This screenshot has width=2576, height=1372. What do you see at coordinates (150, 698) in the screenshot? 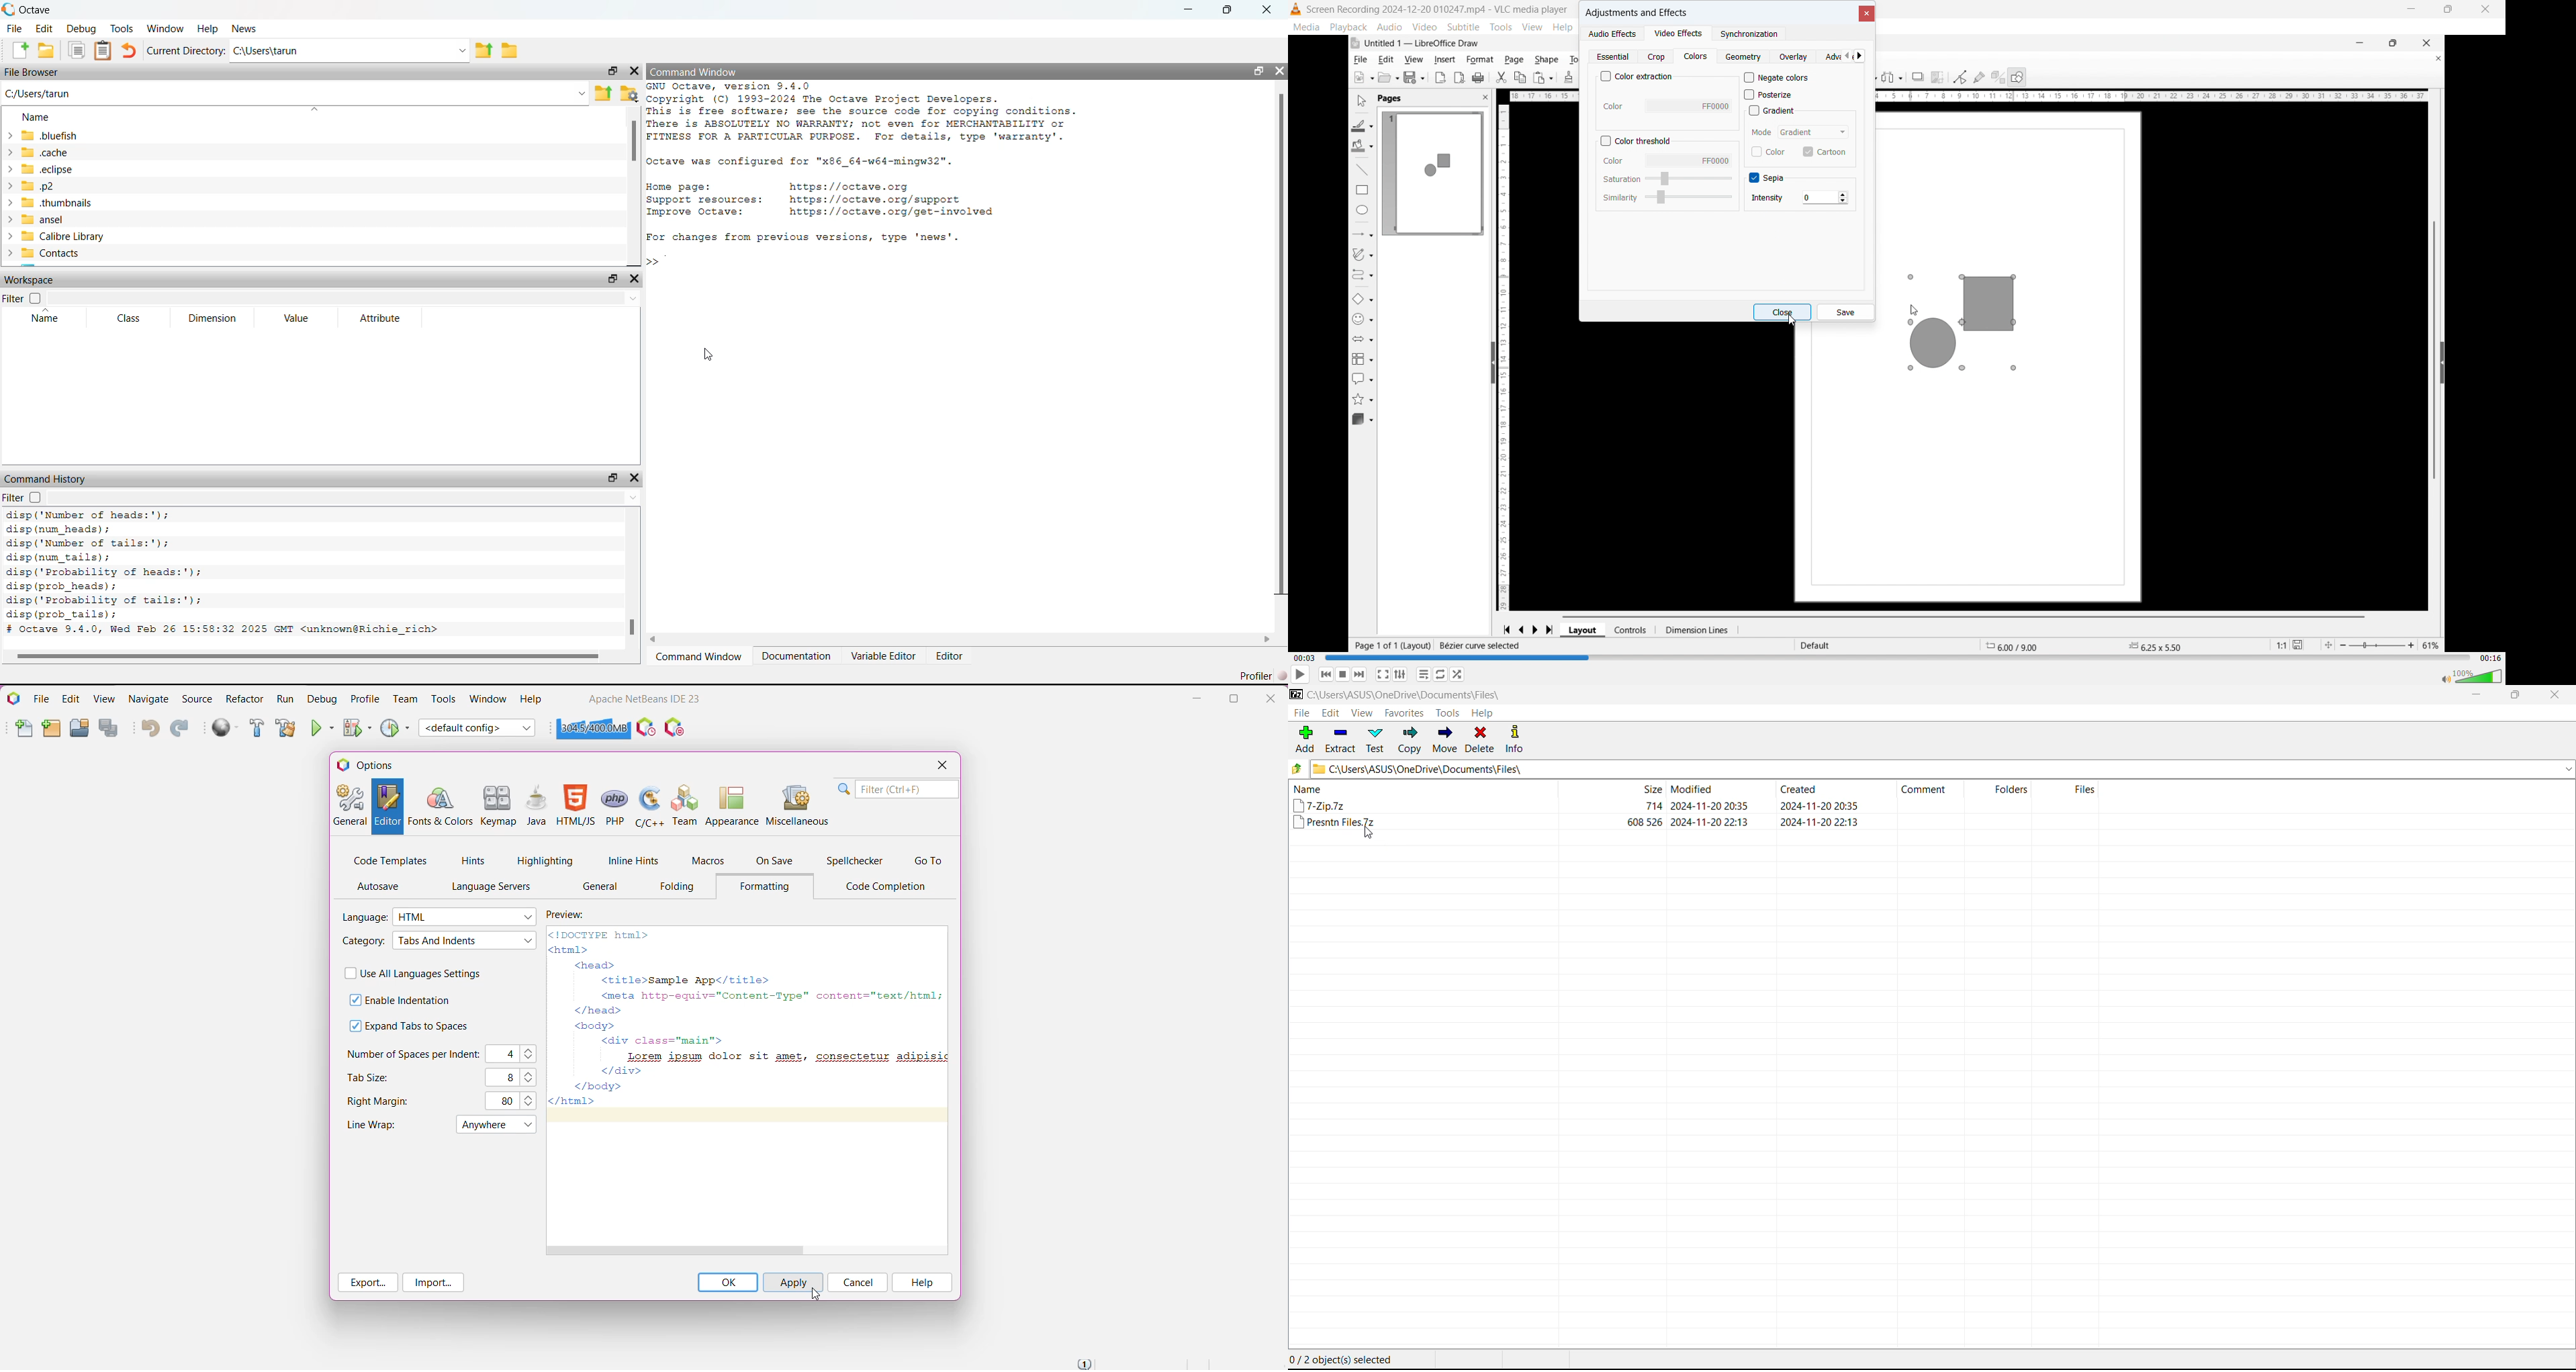
I see `Navigate` at bounding box center [150, 698].